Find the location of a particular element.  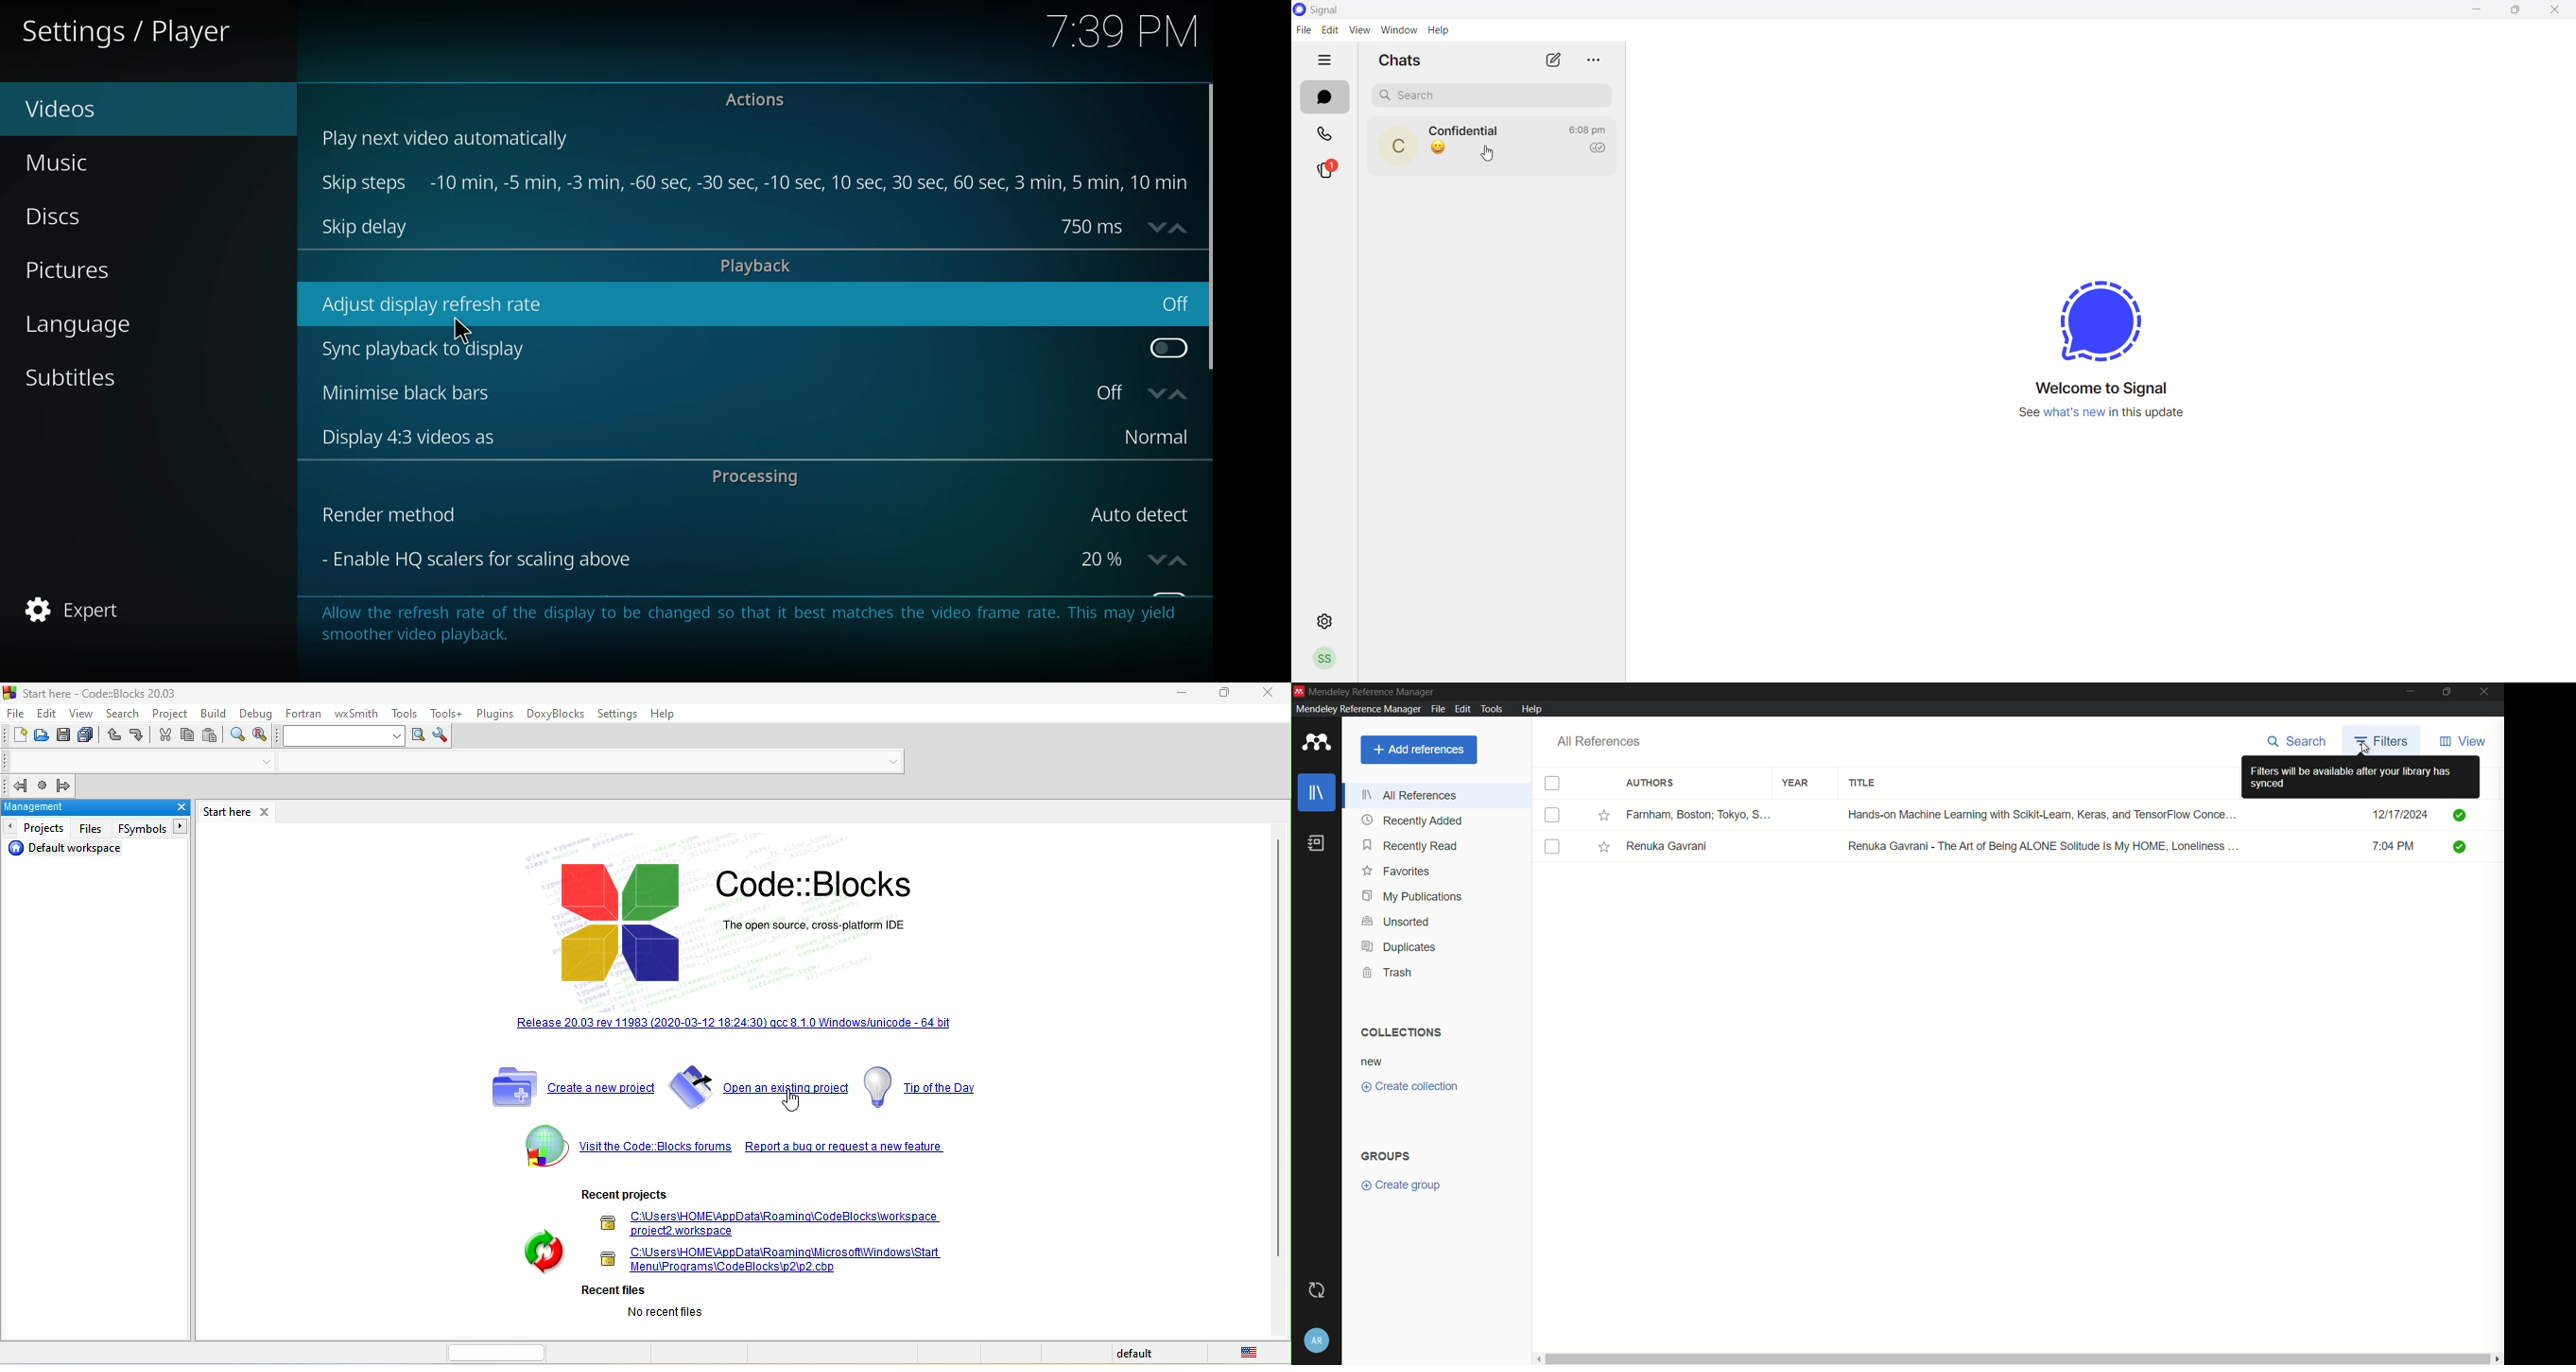

maximize is located at coordinates (2447, 692).